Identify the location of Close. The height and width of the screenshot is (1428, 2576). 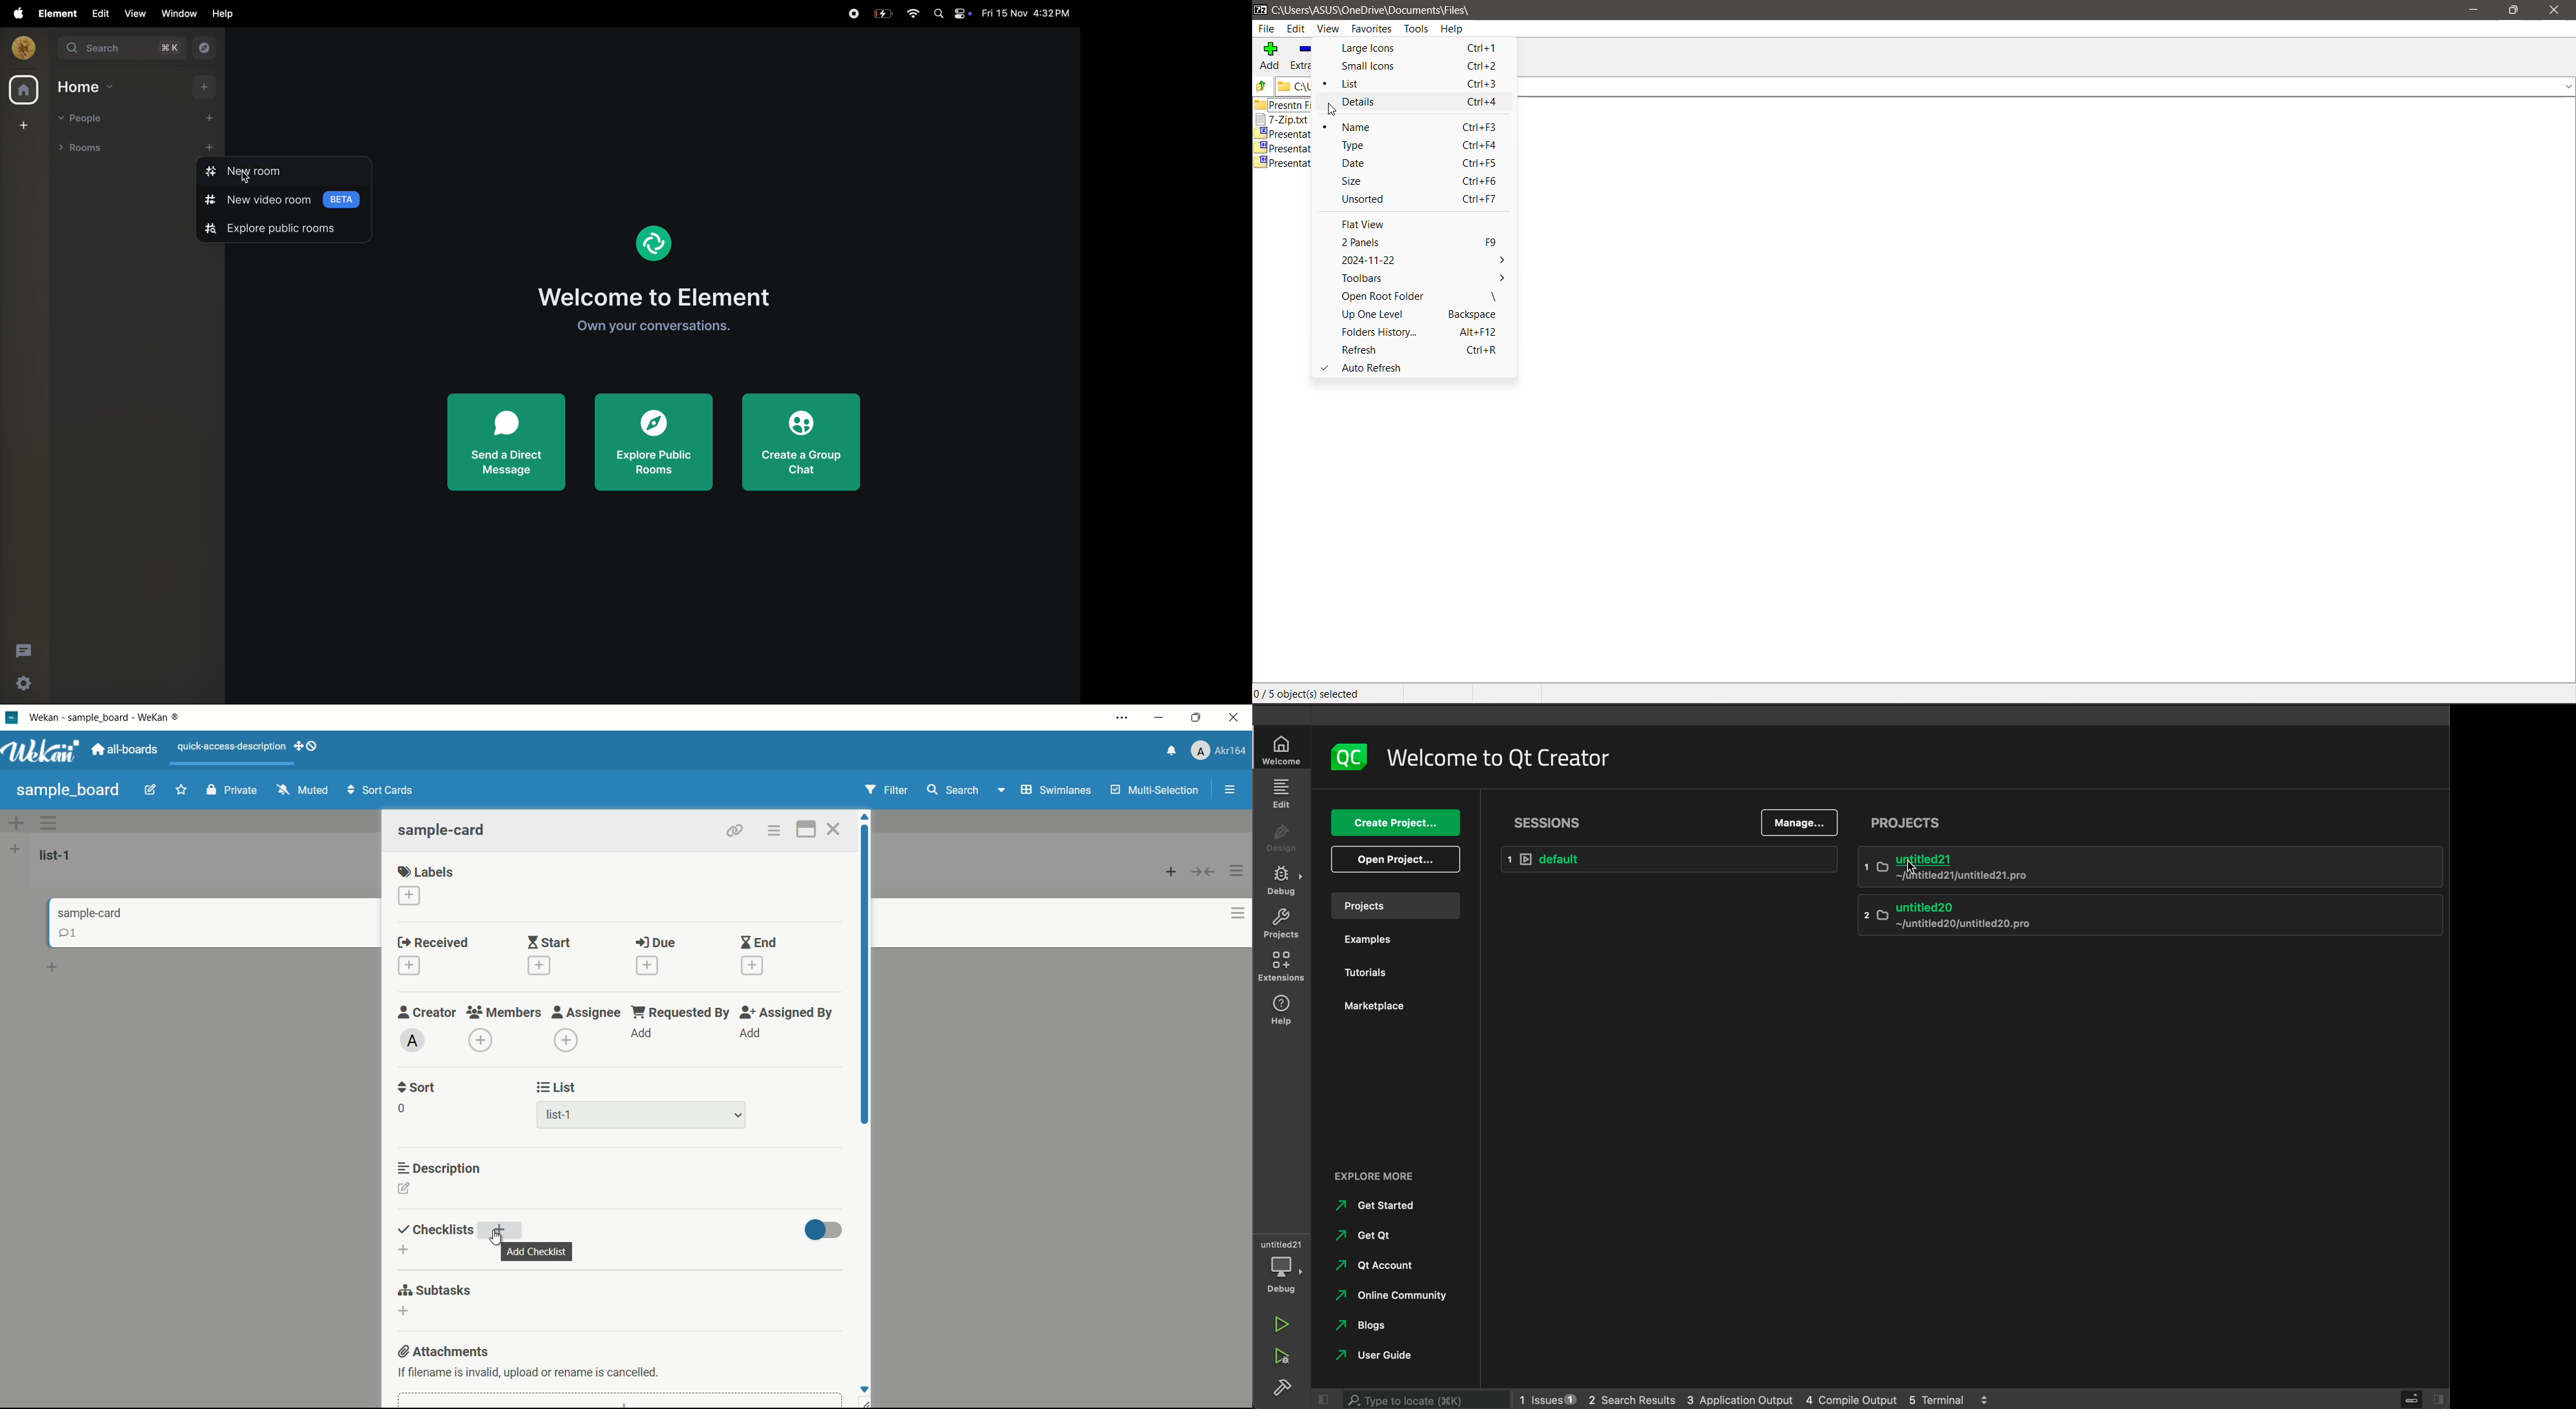
(2554, 11).